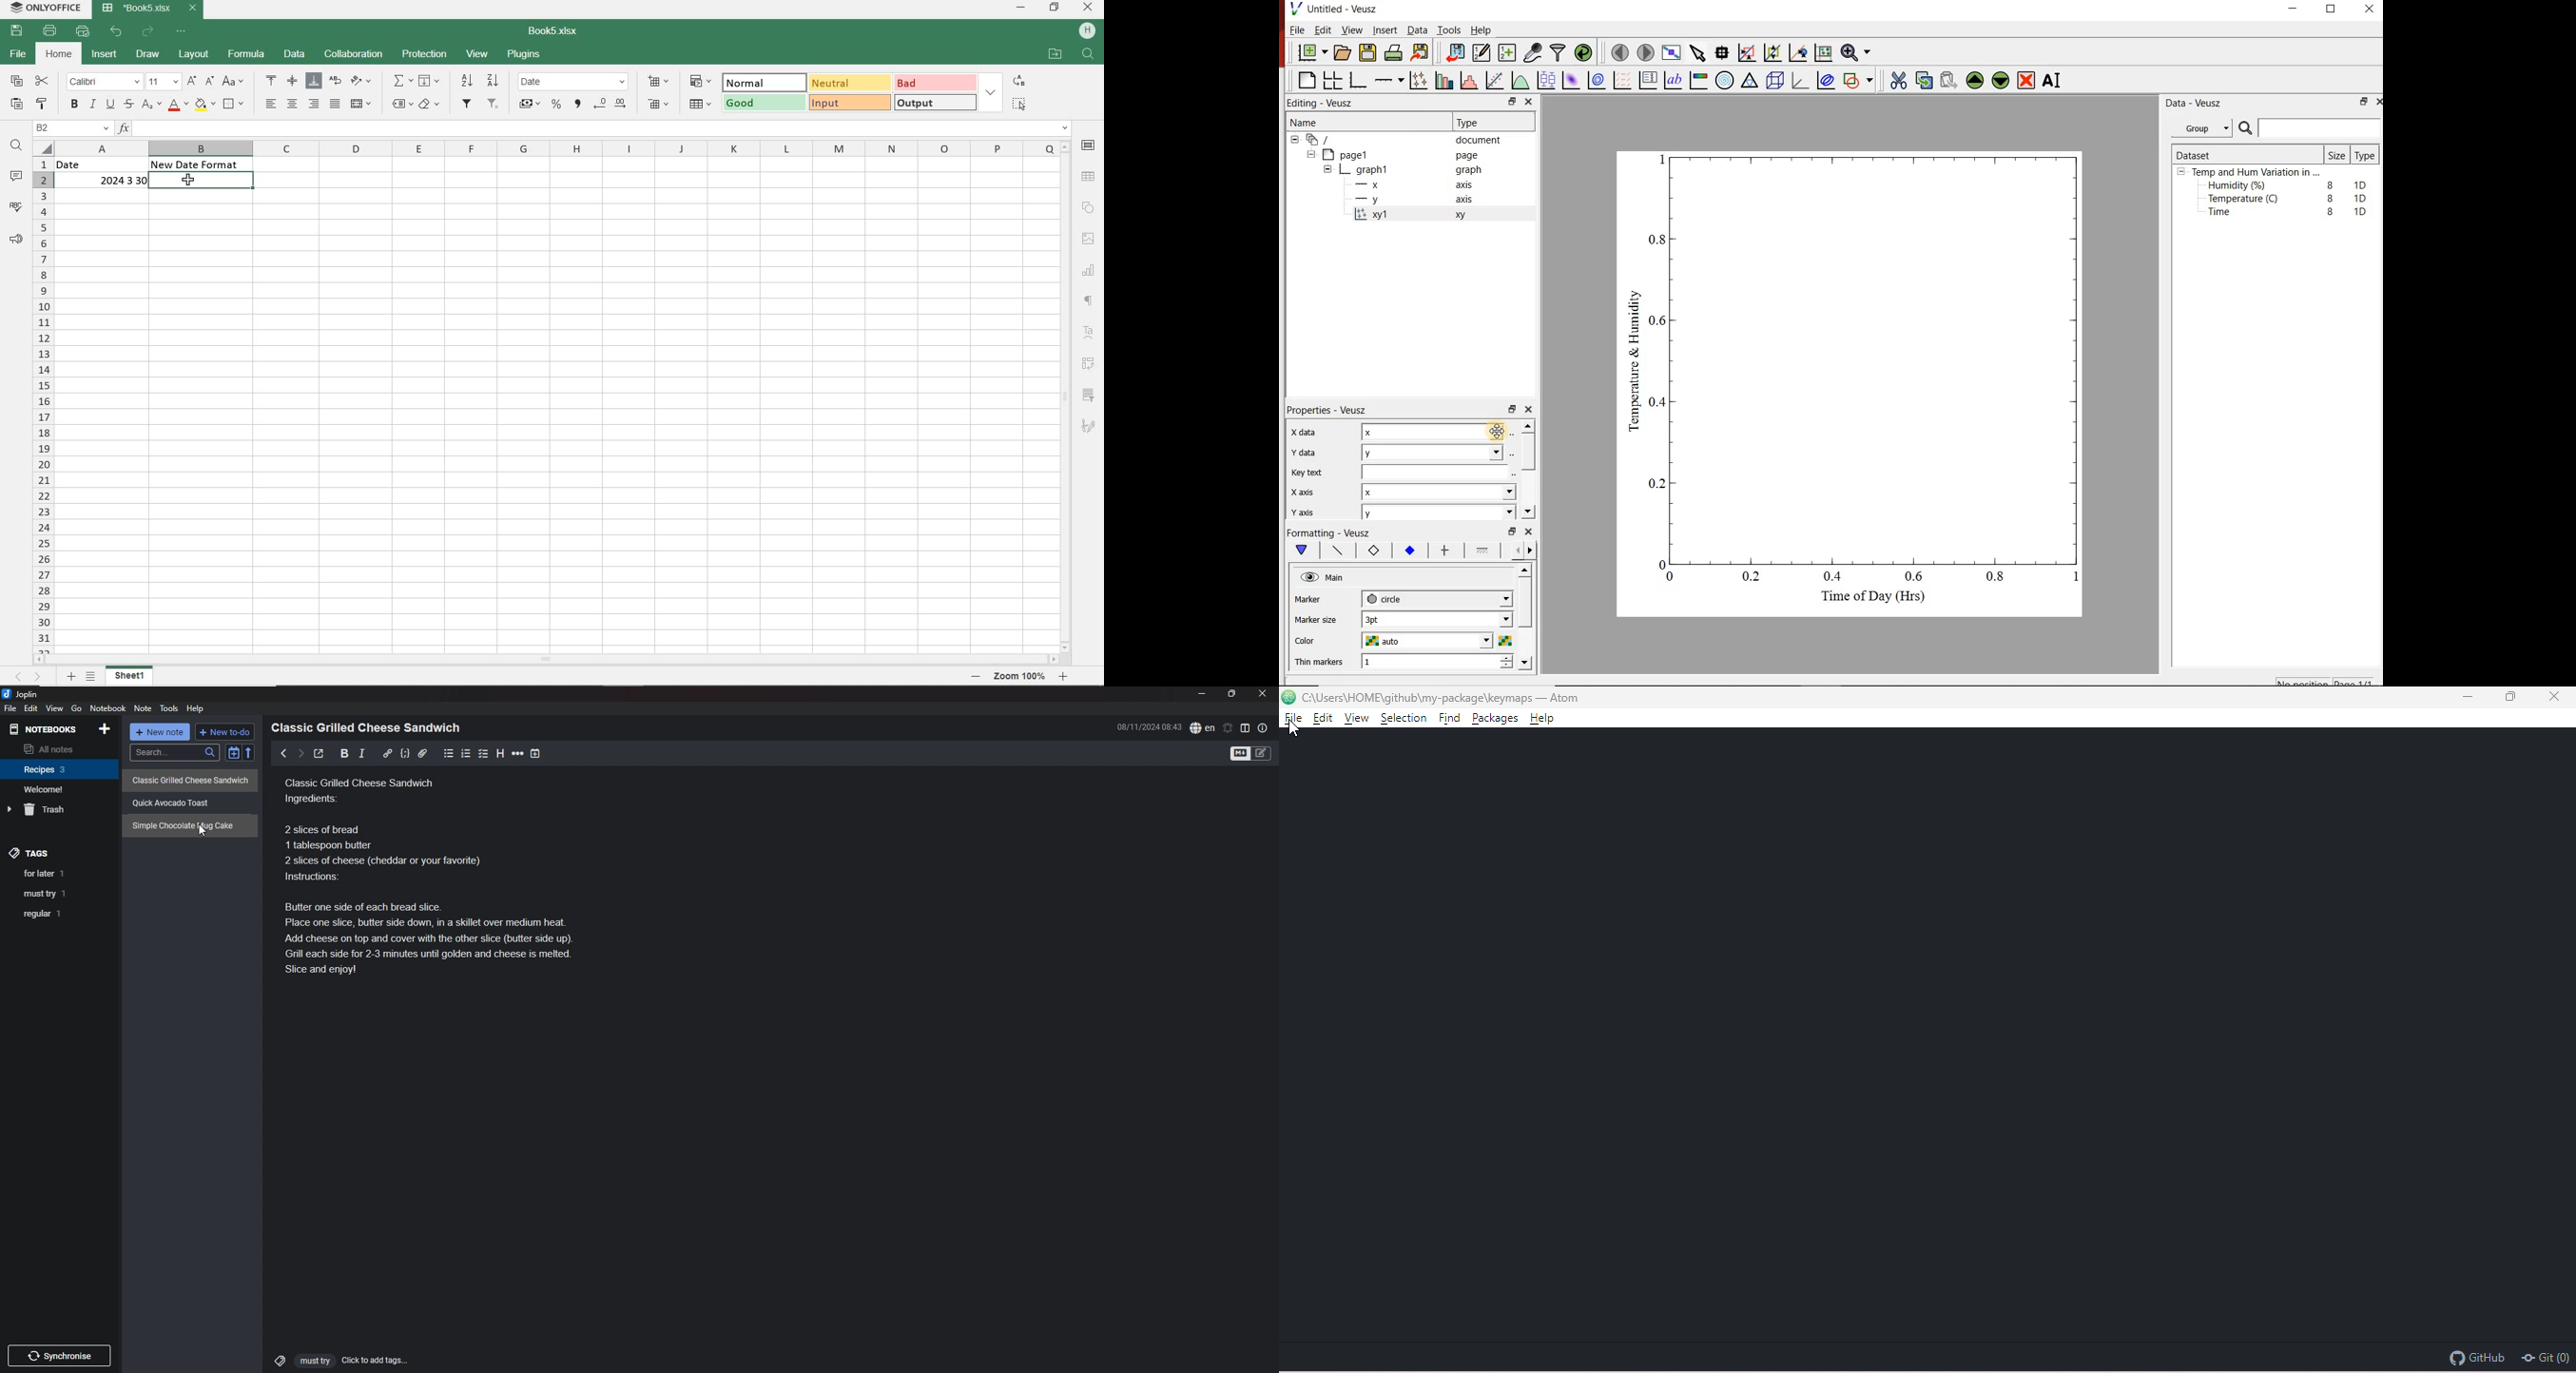 Image resolution: width=2576 pixels, height=1400 pixels. Describe the element at coordinates (300, 753) in the screenshot. I see `next` at that location.